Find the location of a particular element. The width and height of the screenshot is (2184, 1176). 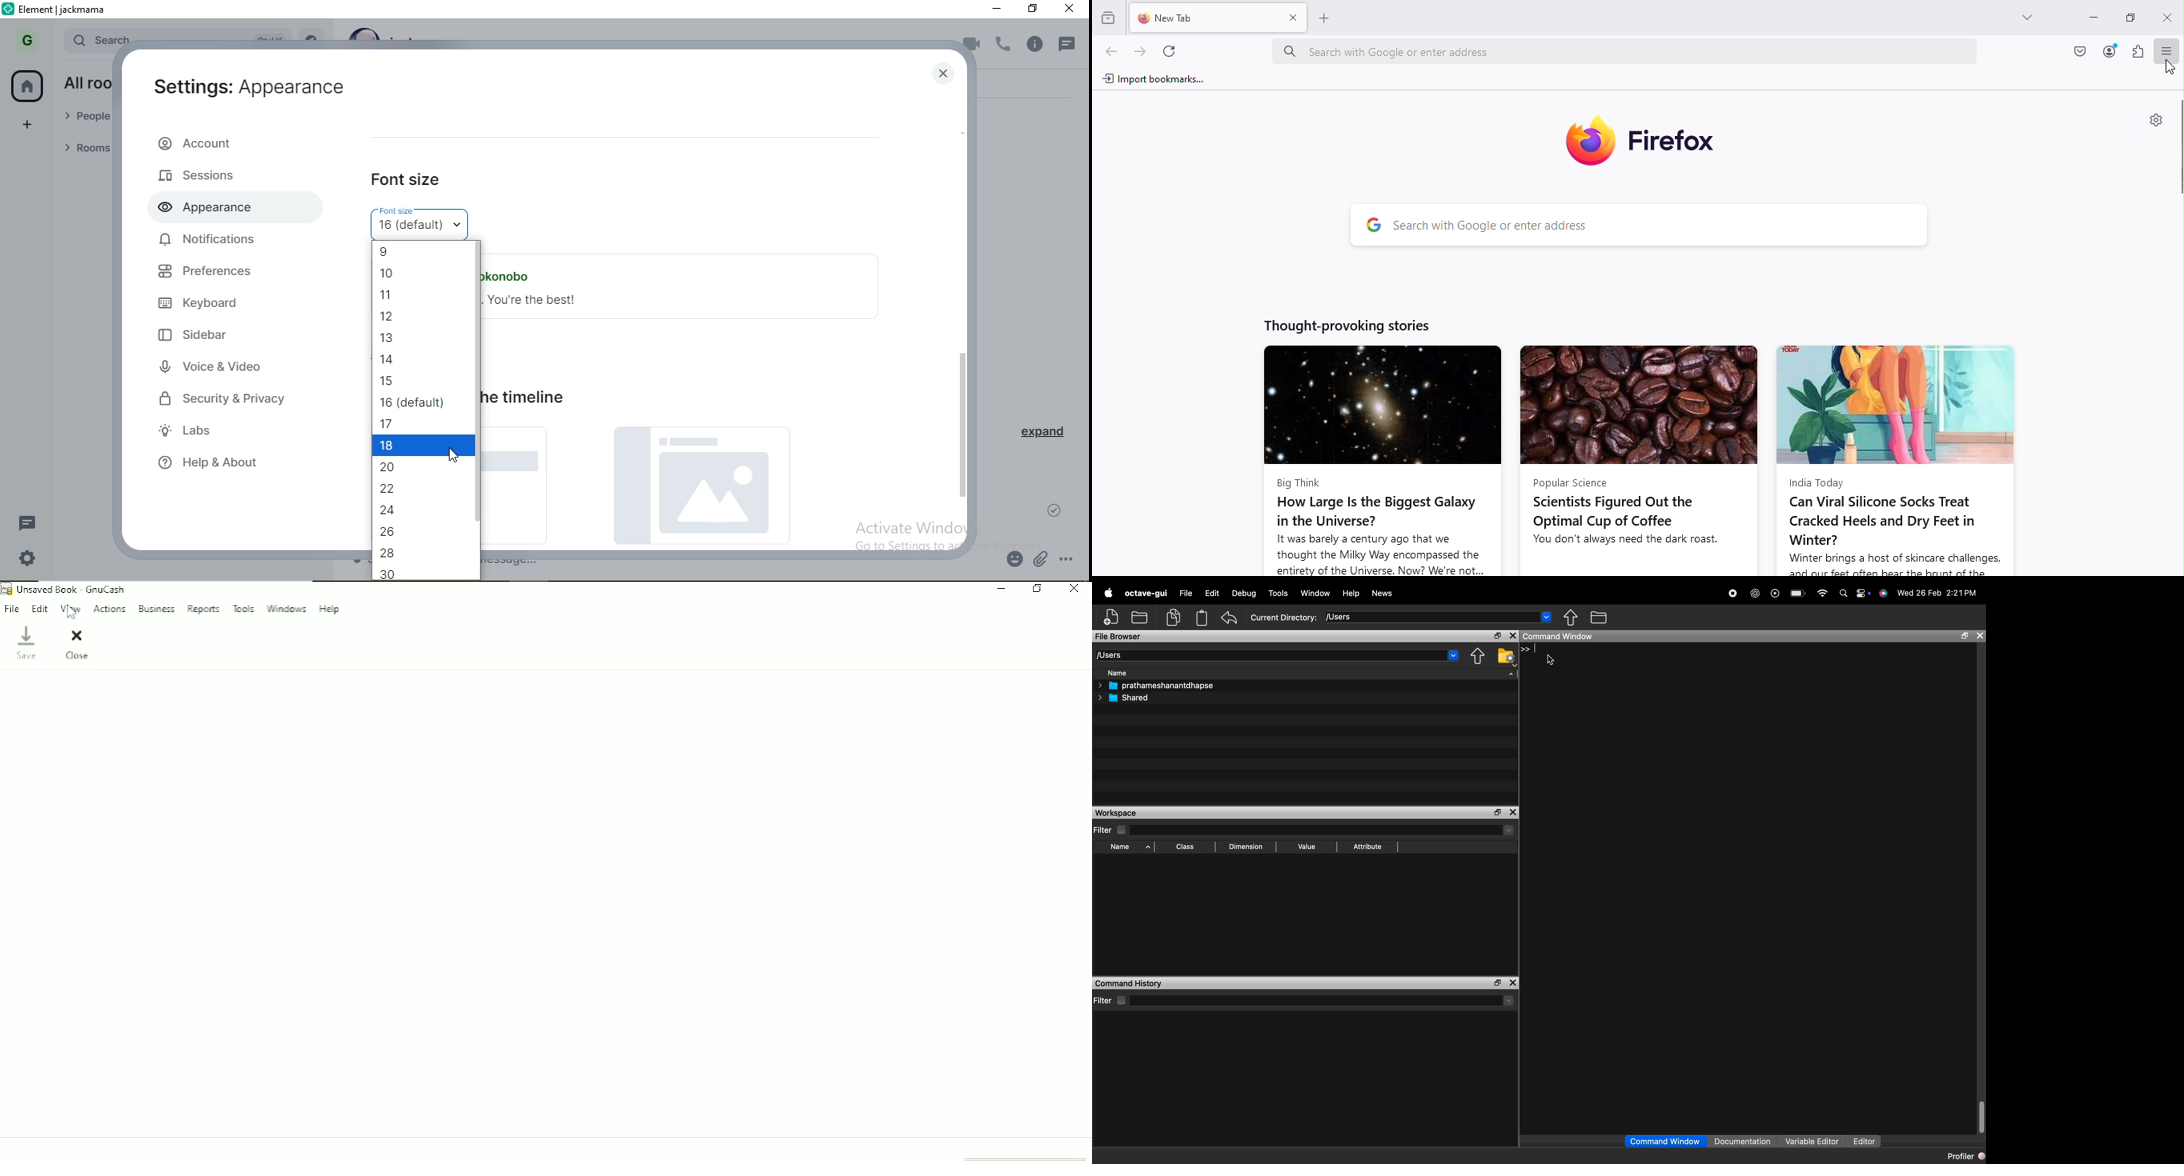

unsaved book - gnucash is located at coordinates (72, 589).